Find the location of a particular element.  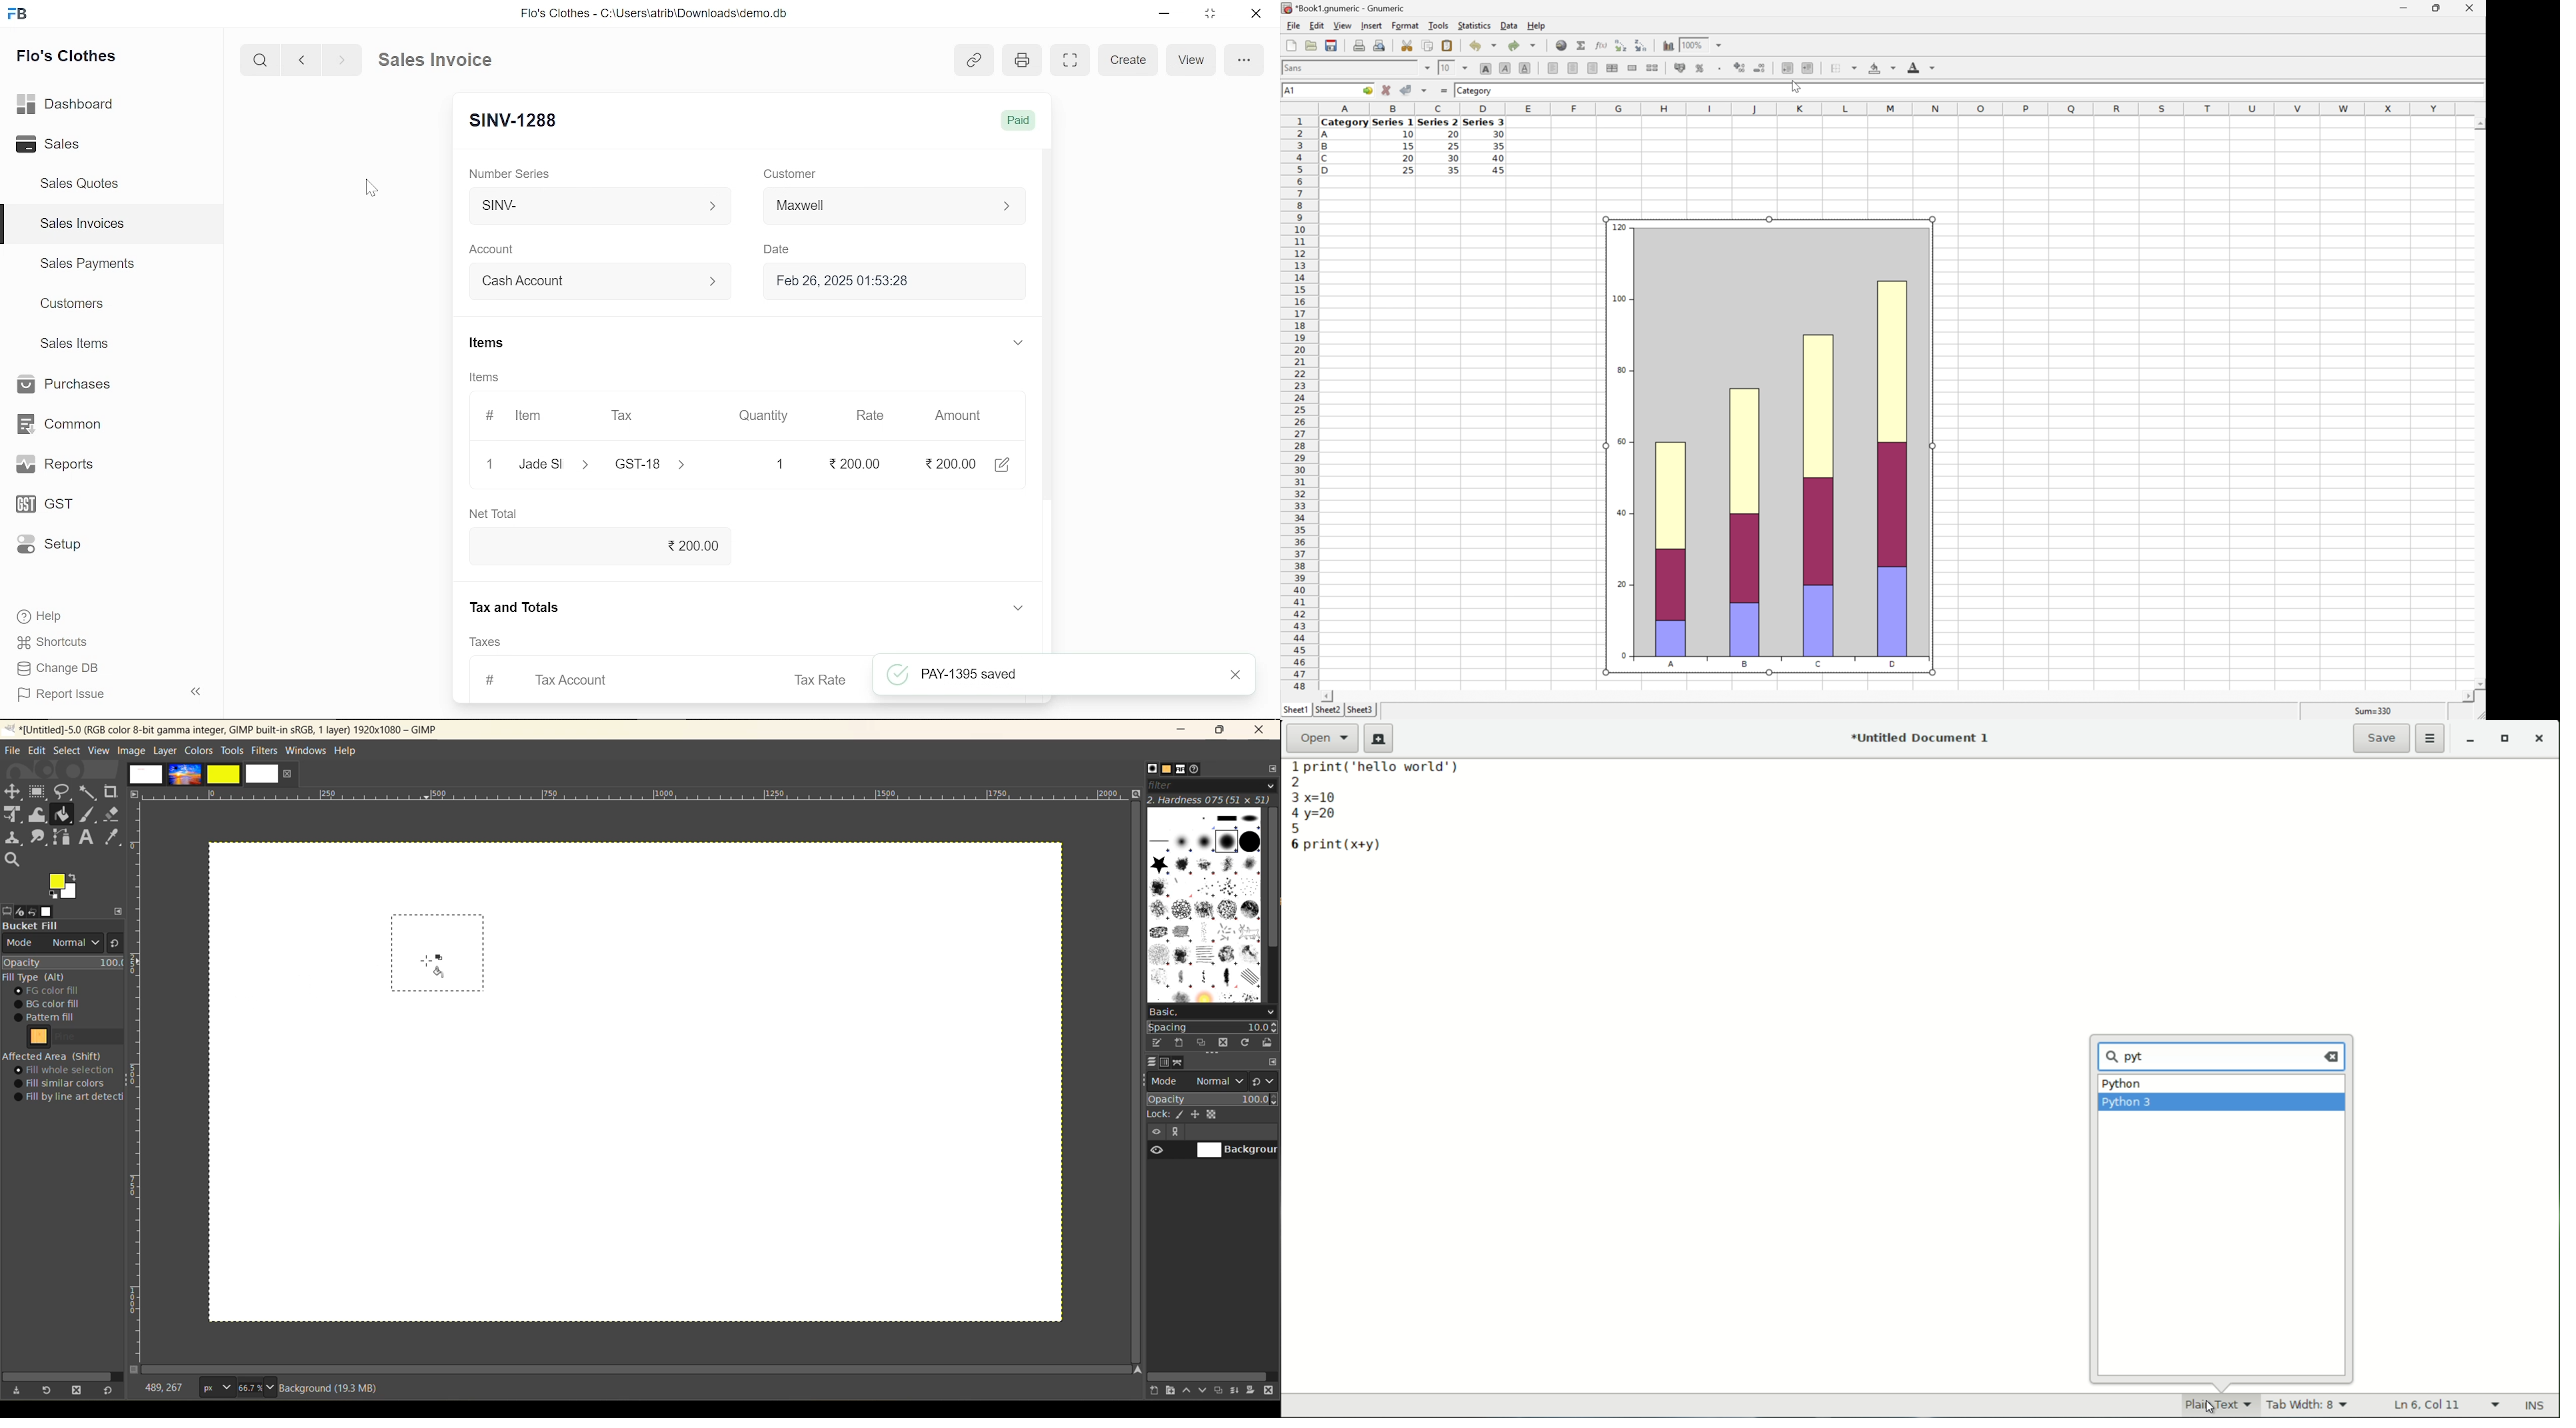

lower this layer is located at coordinates (1205, 1391).